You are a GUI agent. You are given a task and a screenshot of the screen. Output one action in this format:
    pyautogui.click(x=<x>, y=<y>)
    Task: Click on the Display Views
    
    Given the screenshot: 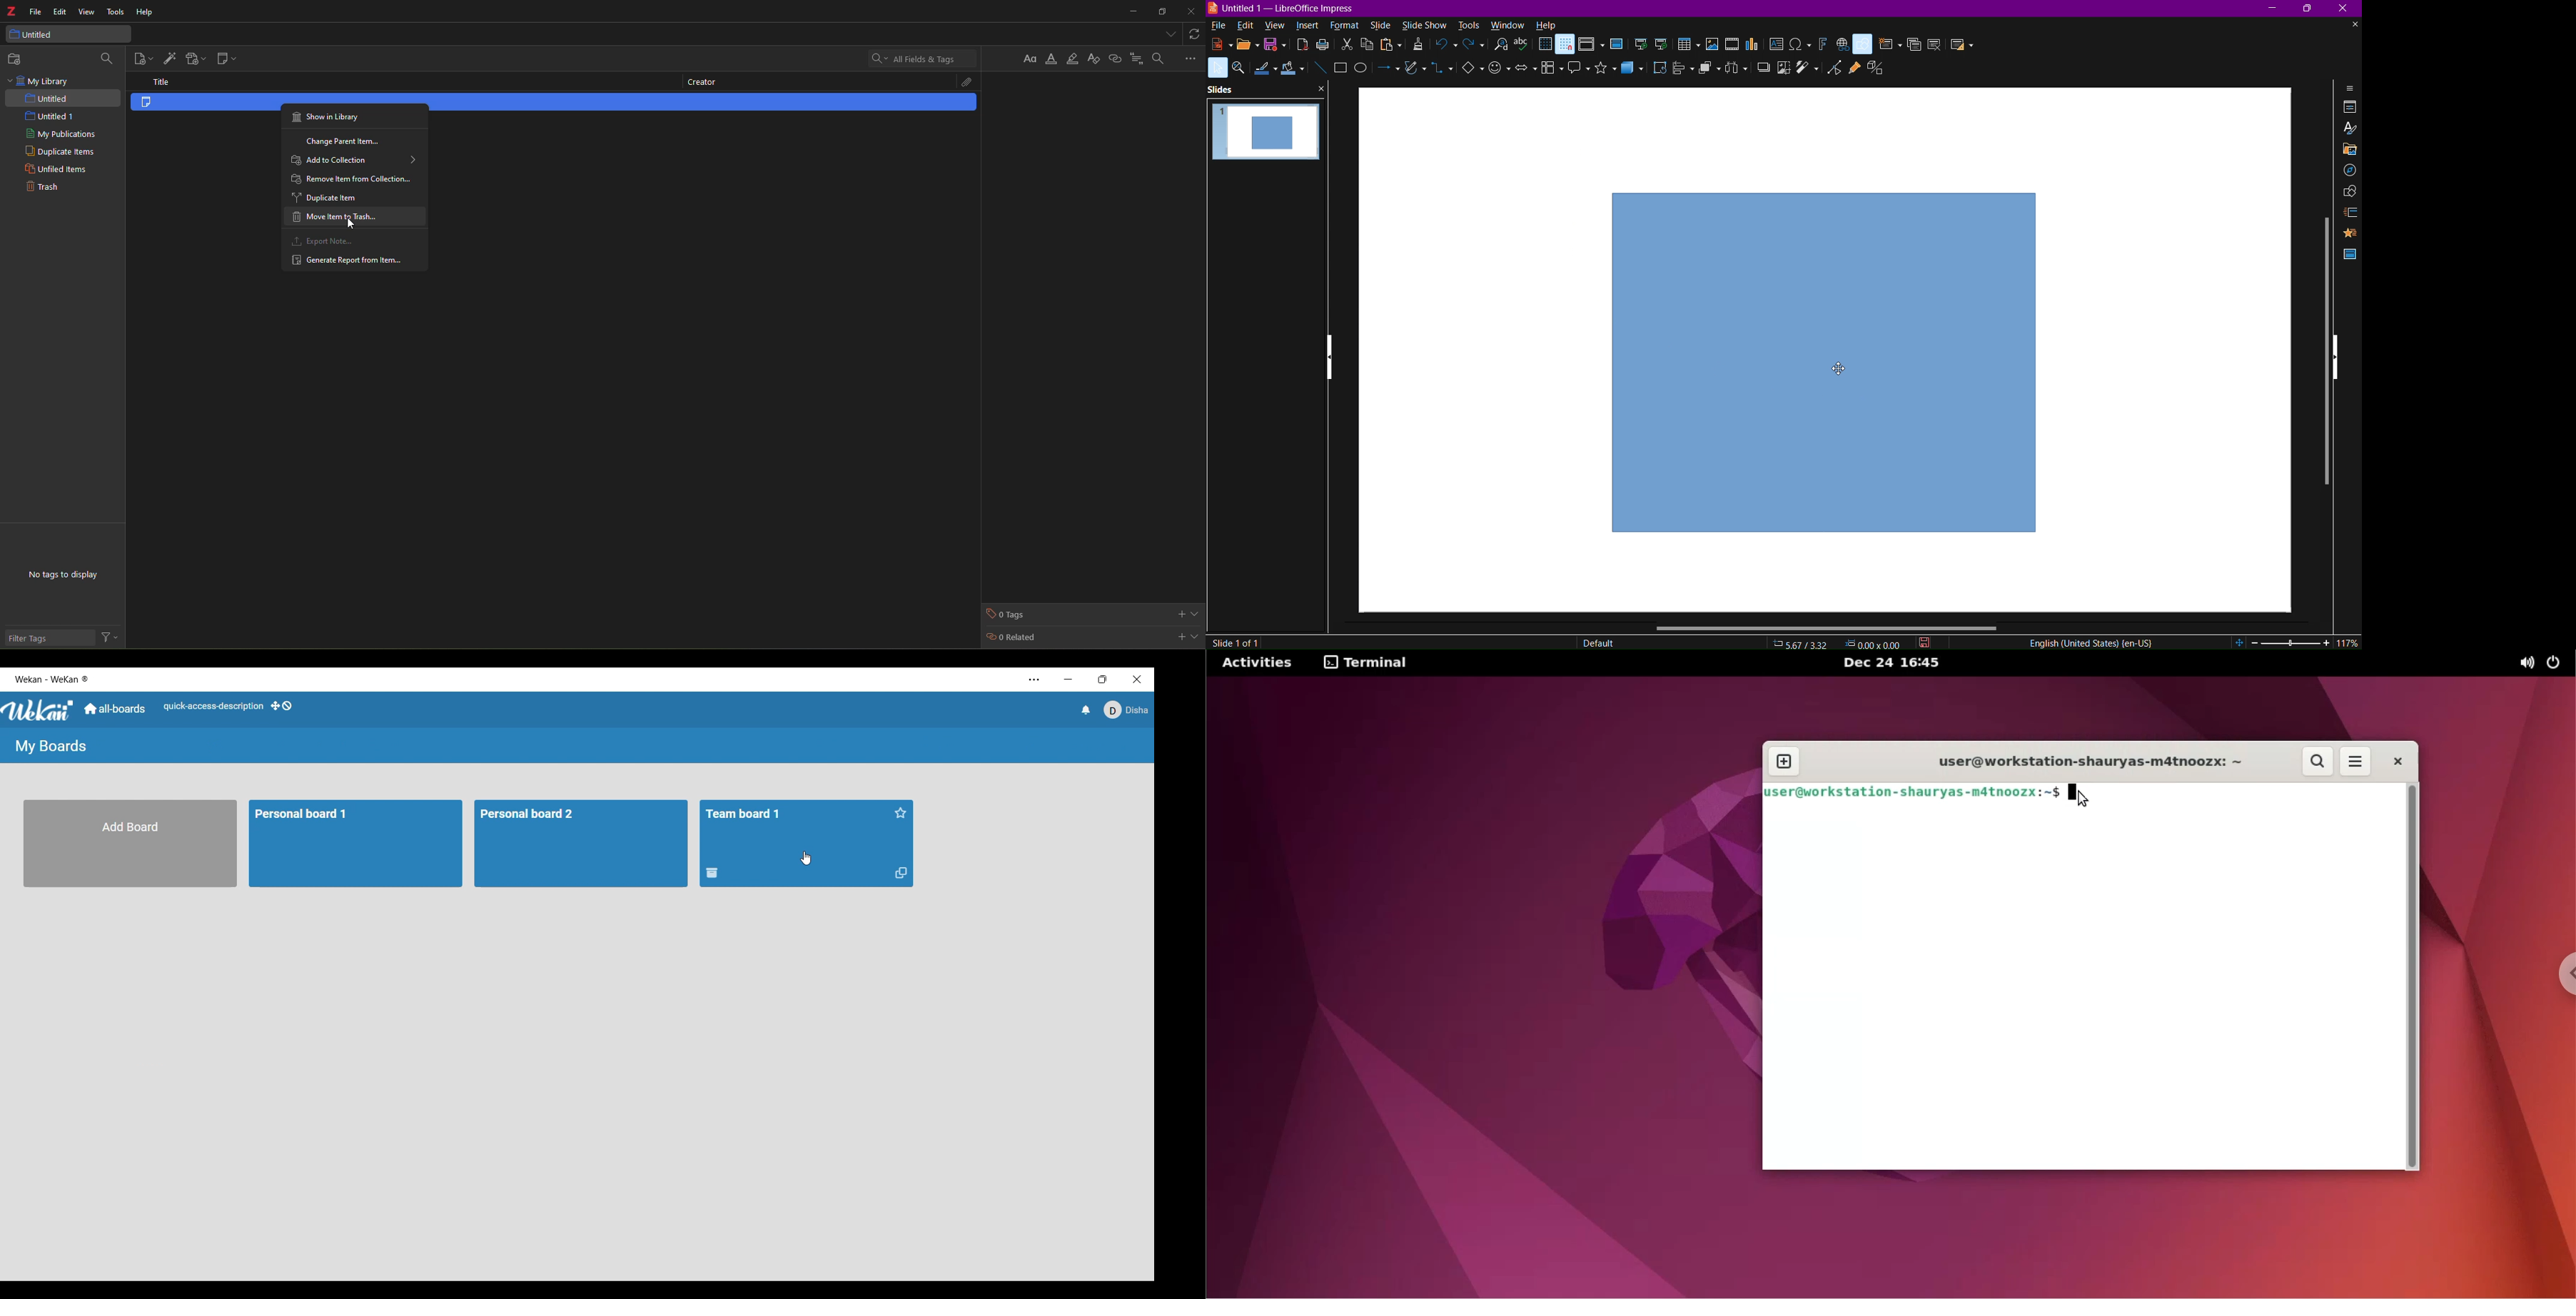 What is the action you would take?
    pyautogui.click(x=1591, y=45)
    